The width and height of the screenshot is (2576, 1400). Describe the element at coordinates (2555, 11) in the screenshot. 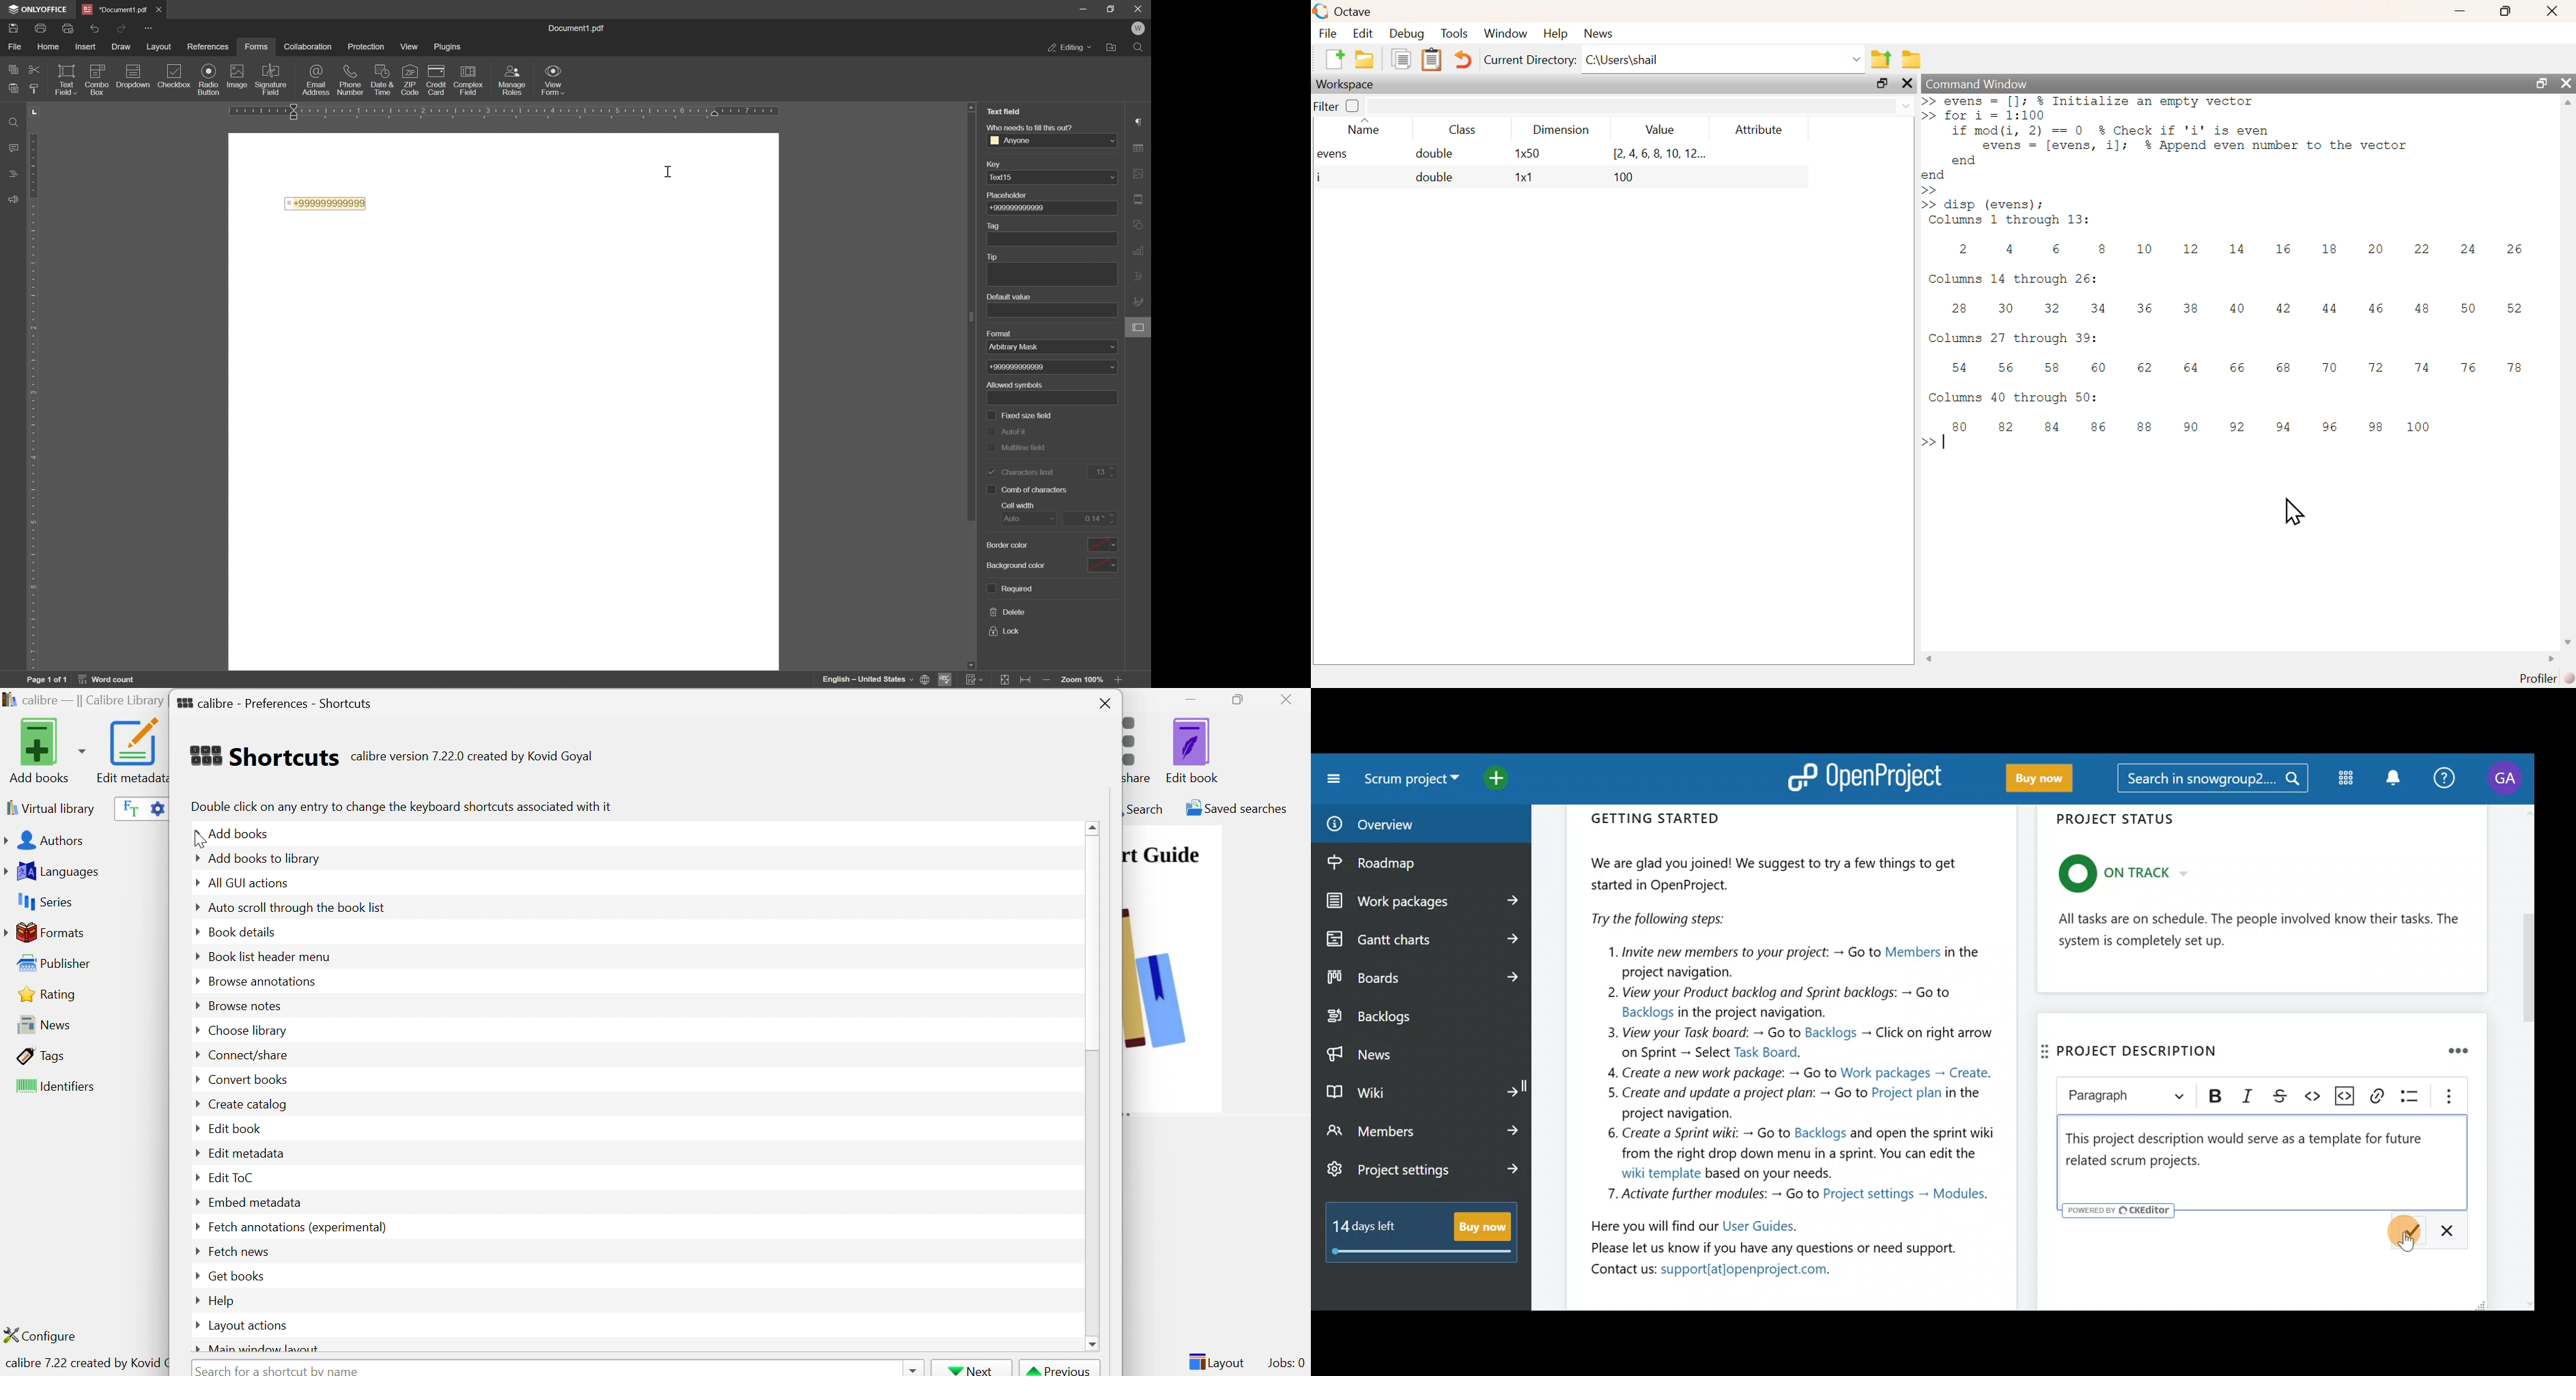

I see `close` at that location.